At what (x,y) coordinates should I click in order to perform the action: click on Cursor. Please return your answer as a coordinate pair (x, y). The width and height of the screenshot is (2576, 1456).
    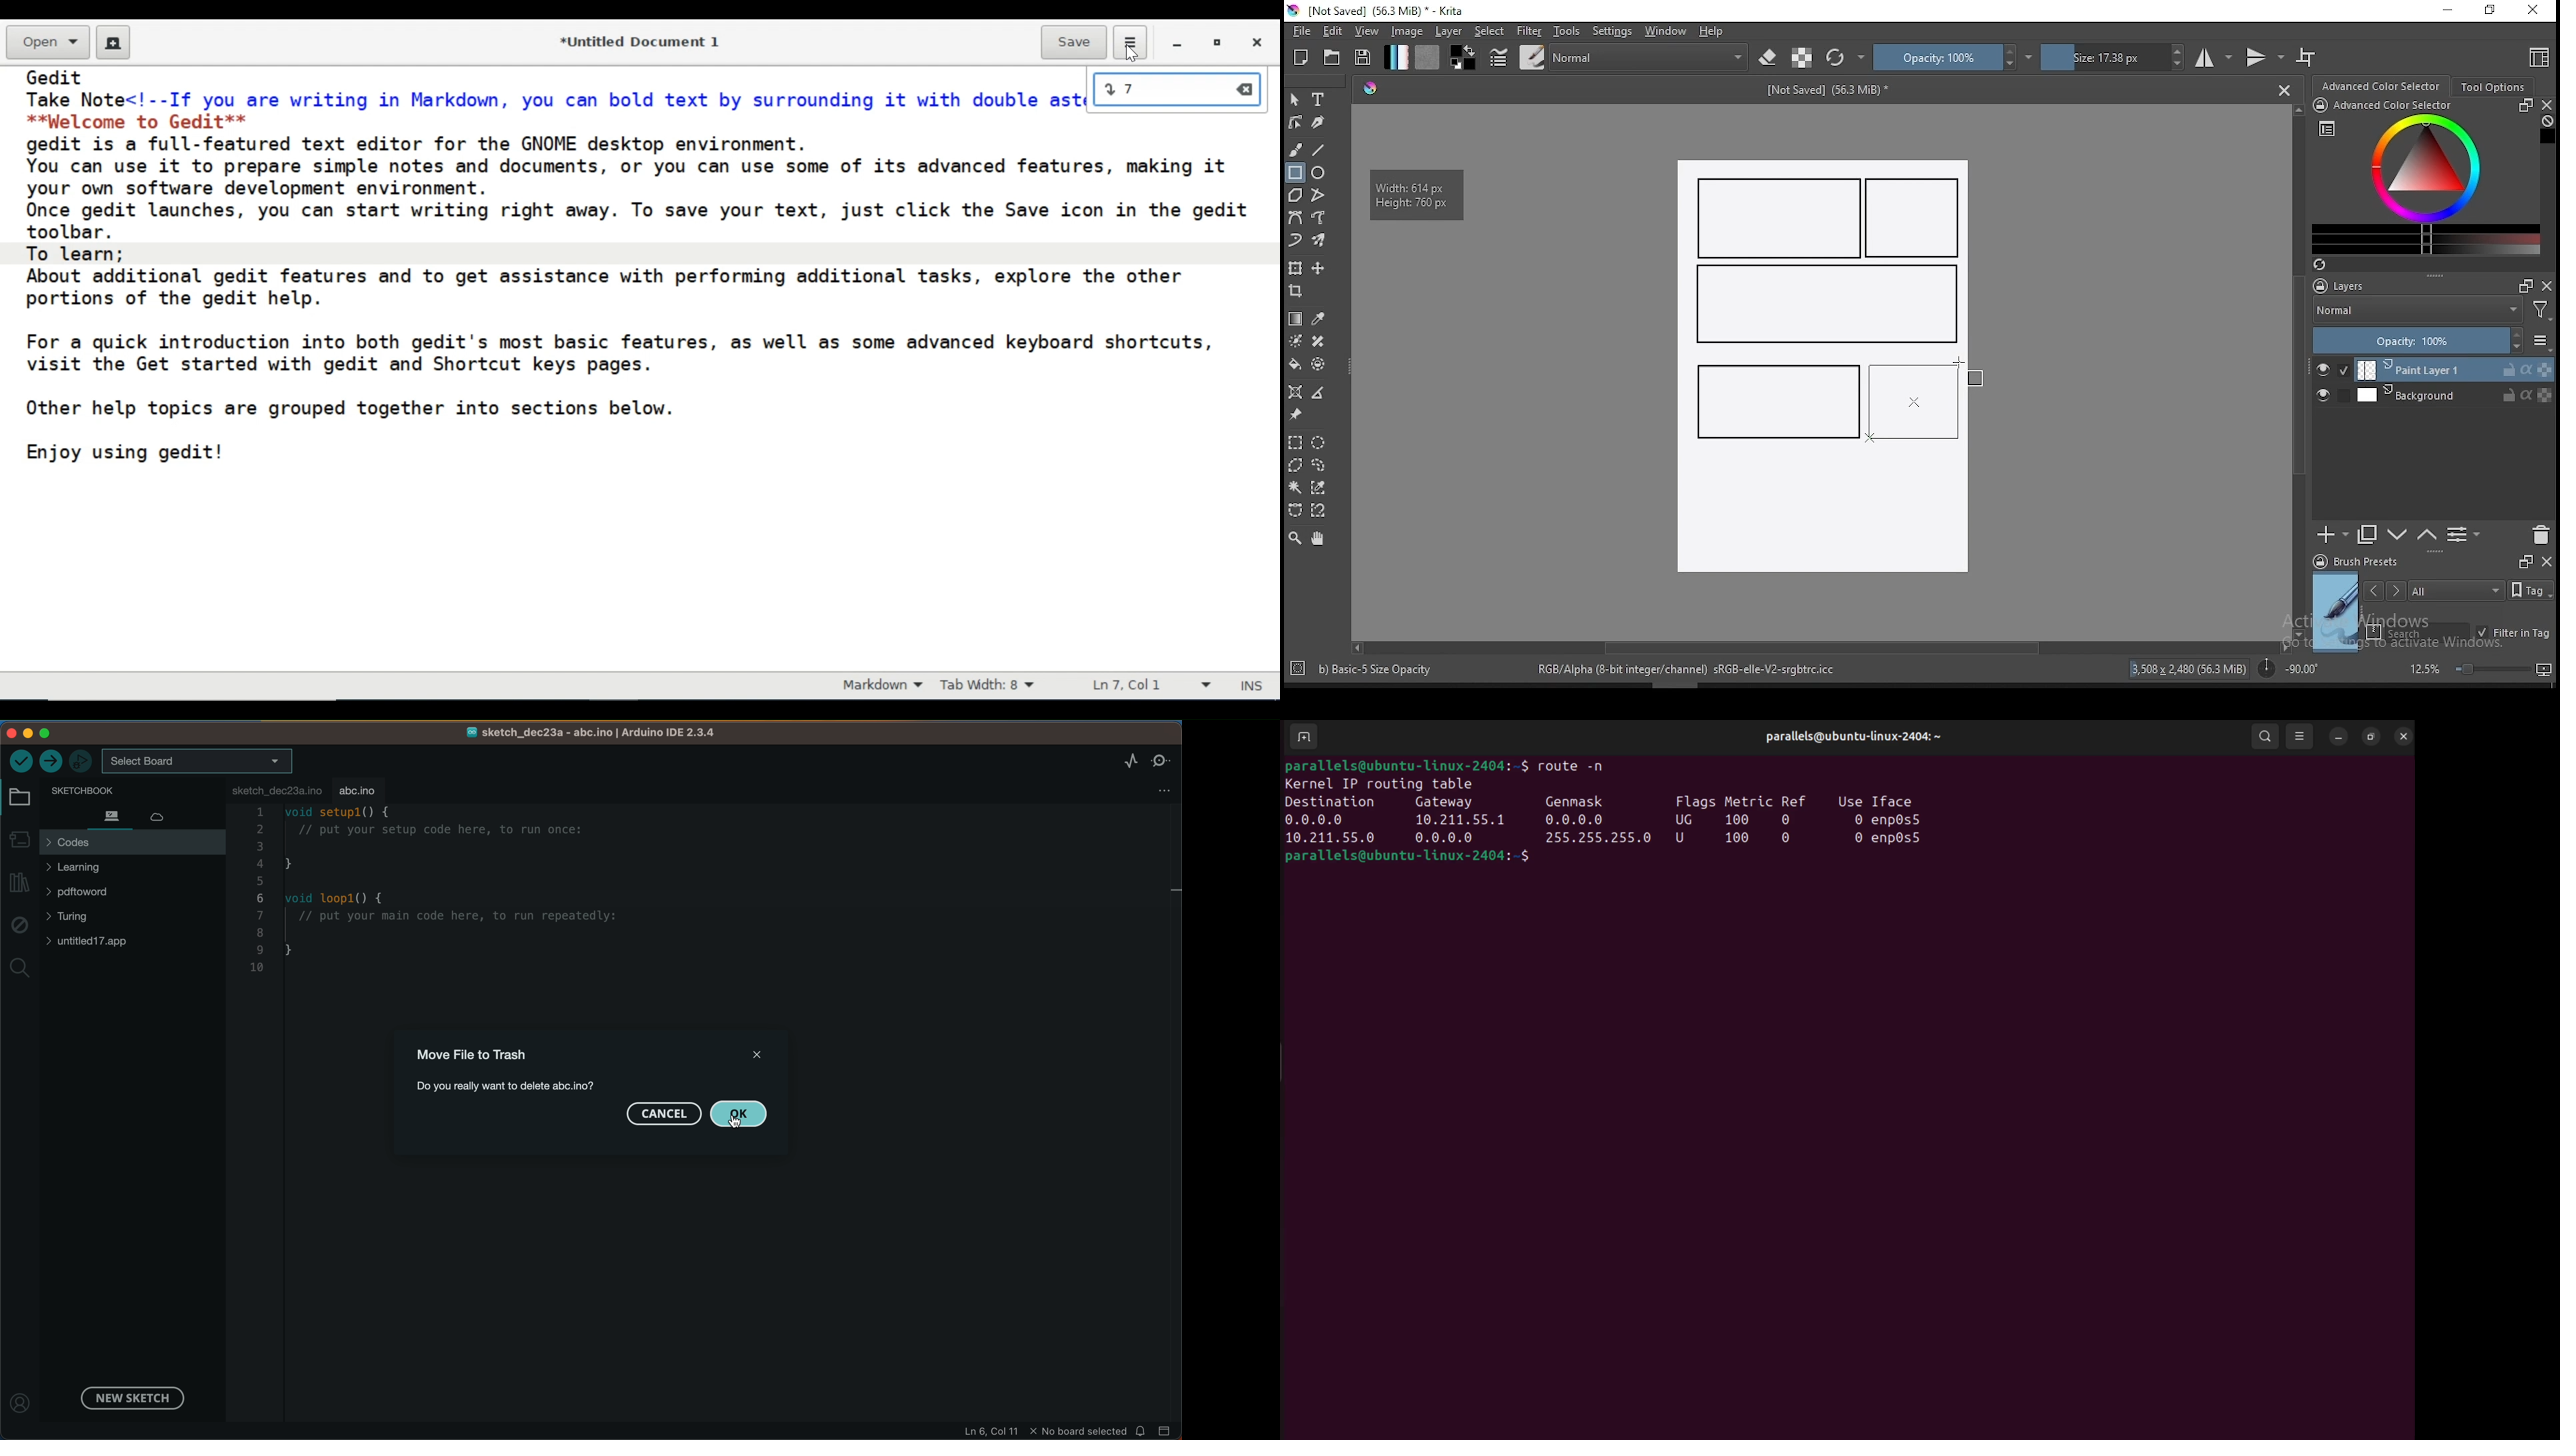
    Looking at the image, I should click on (1127, 53).